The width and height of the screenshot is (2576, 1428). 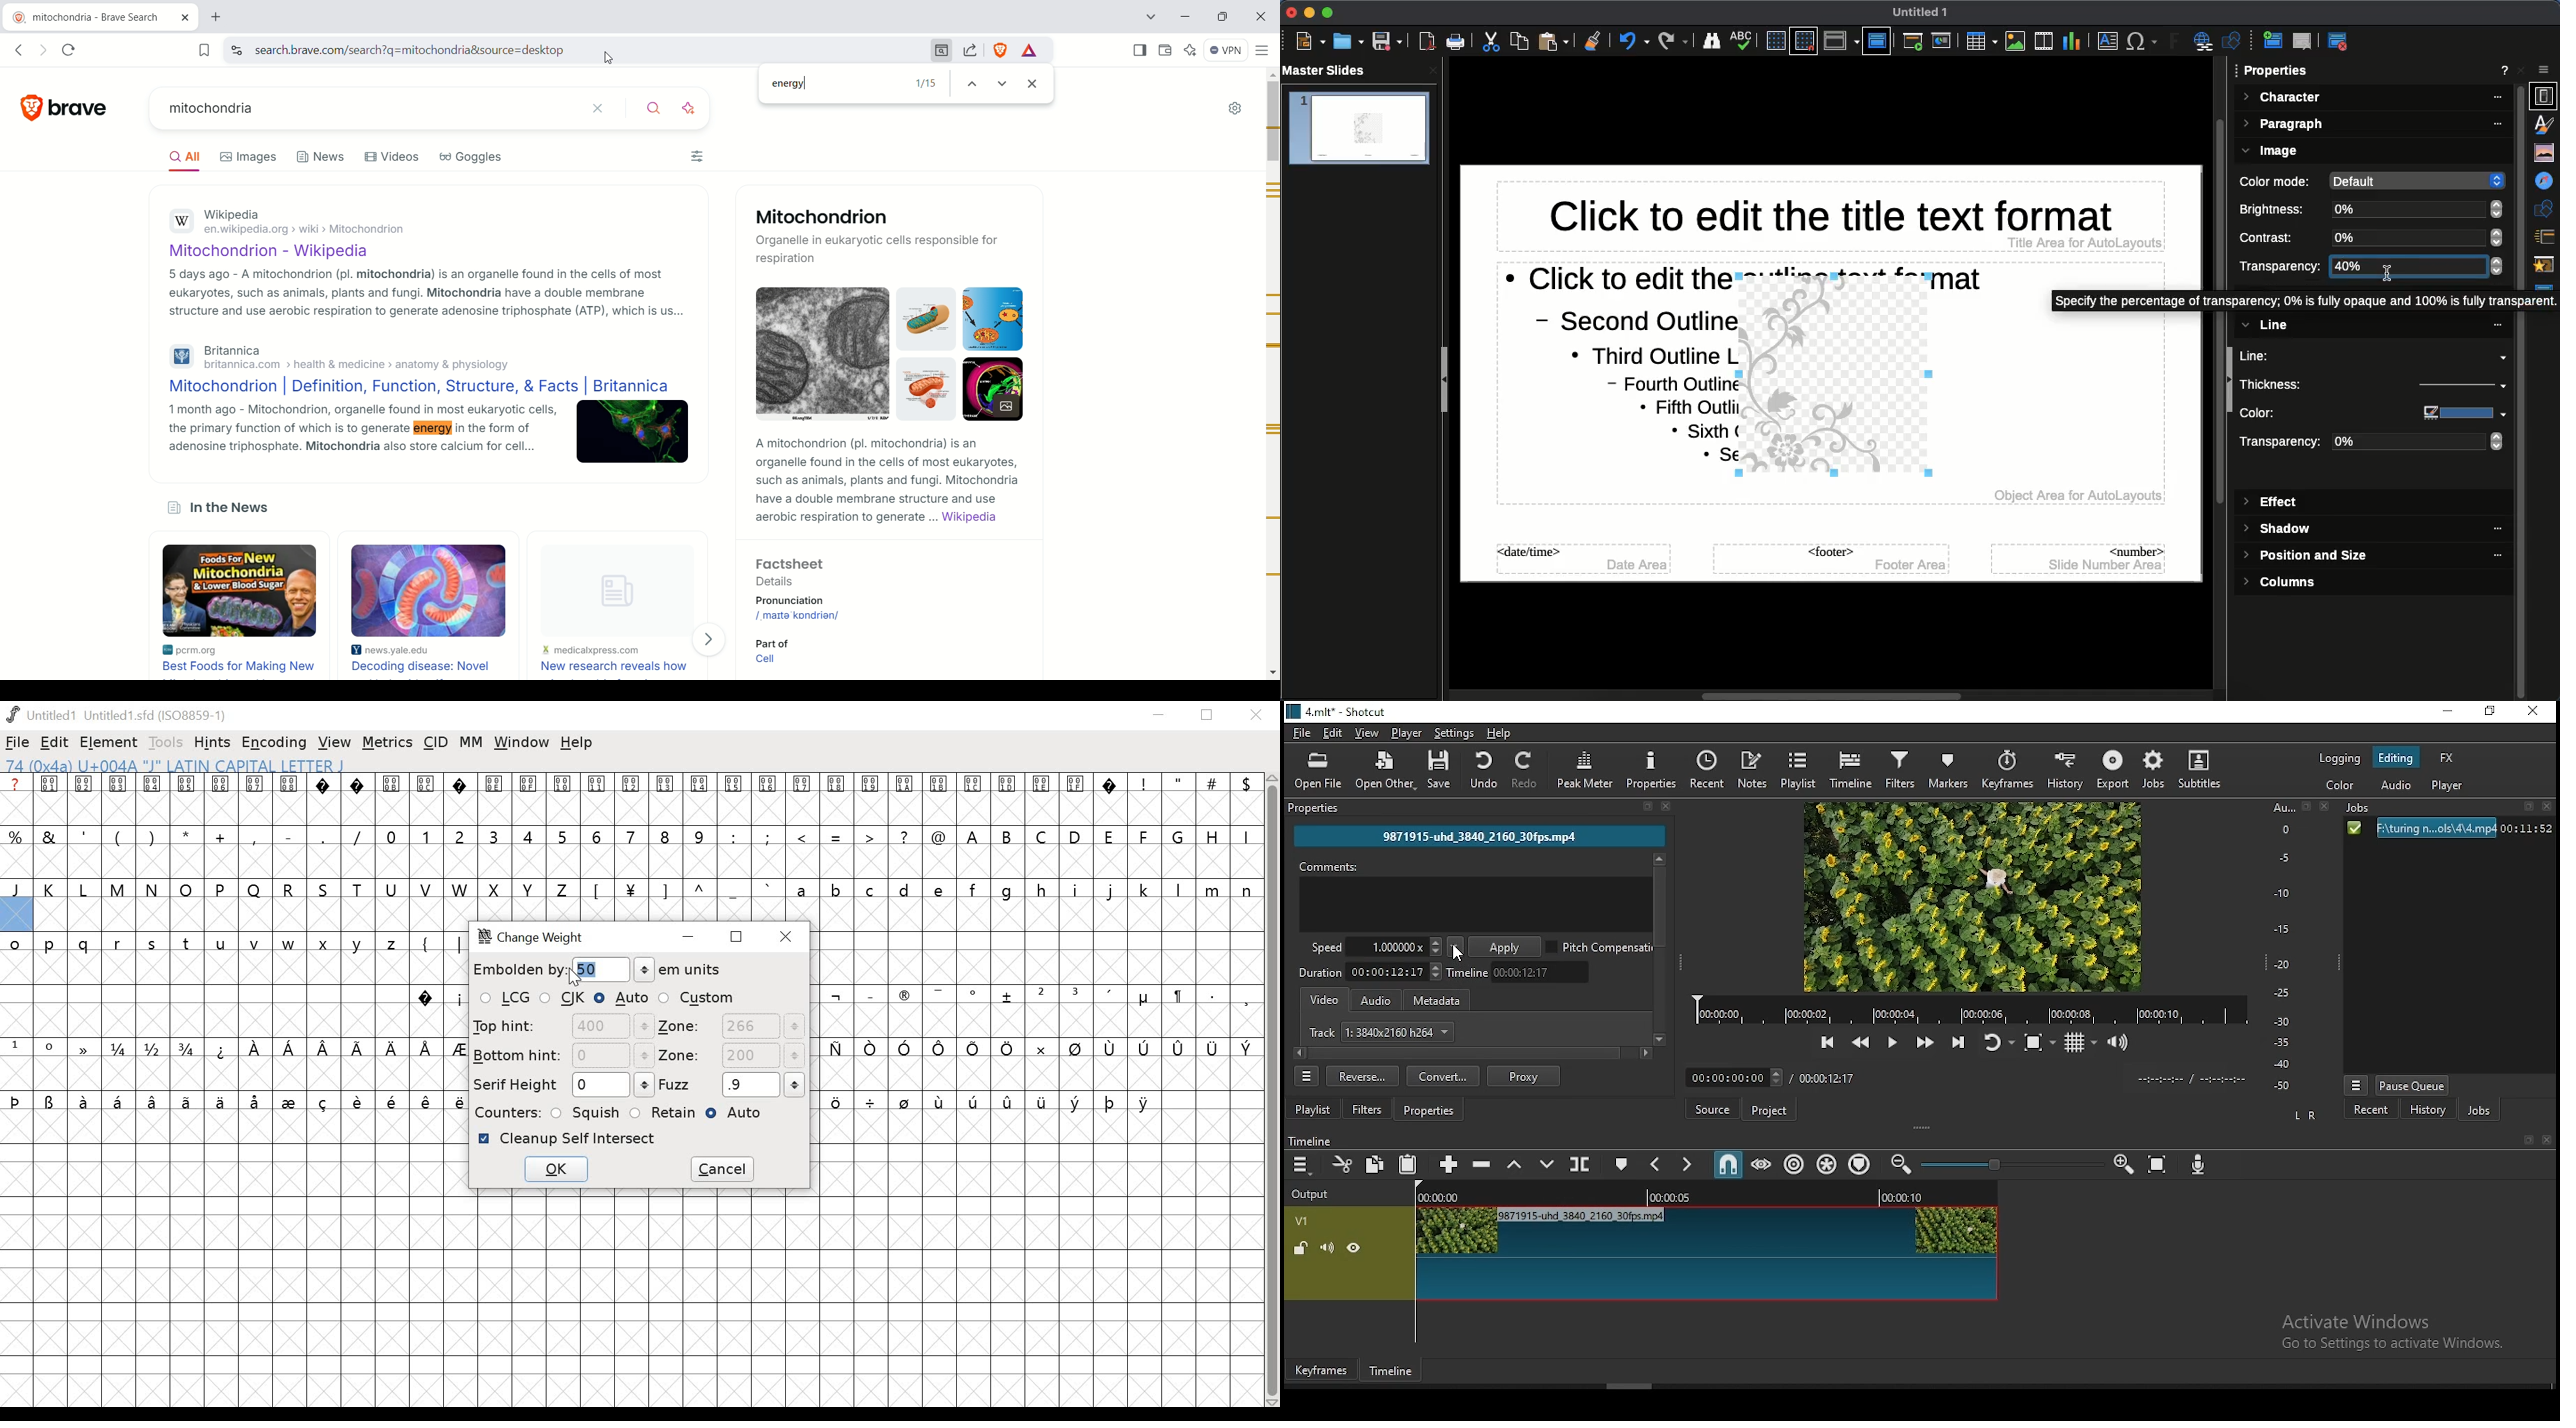 What do you see at coordinates (1519, 973) in the screenshot?
I see `timeline` at bounding box center [1519, 973].